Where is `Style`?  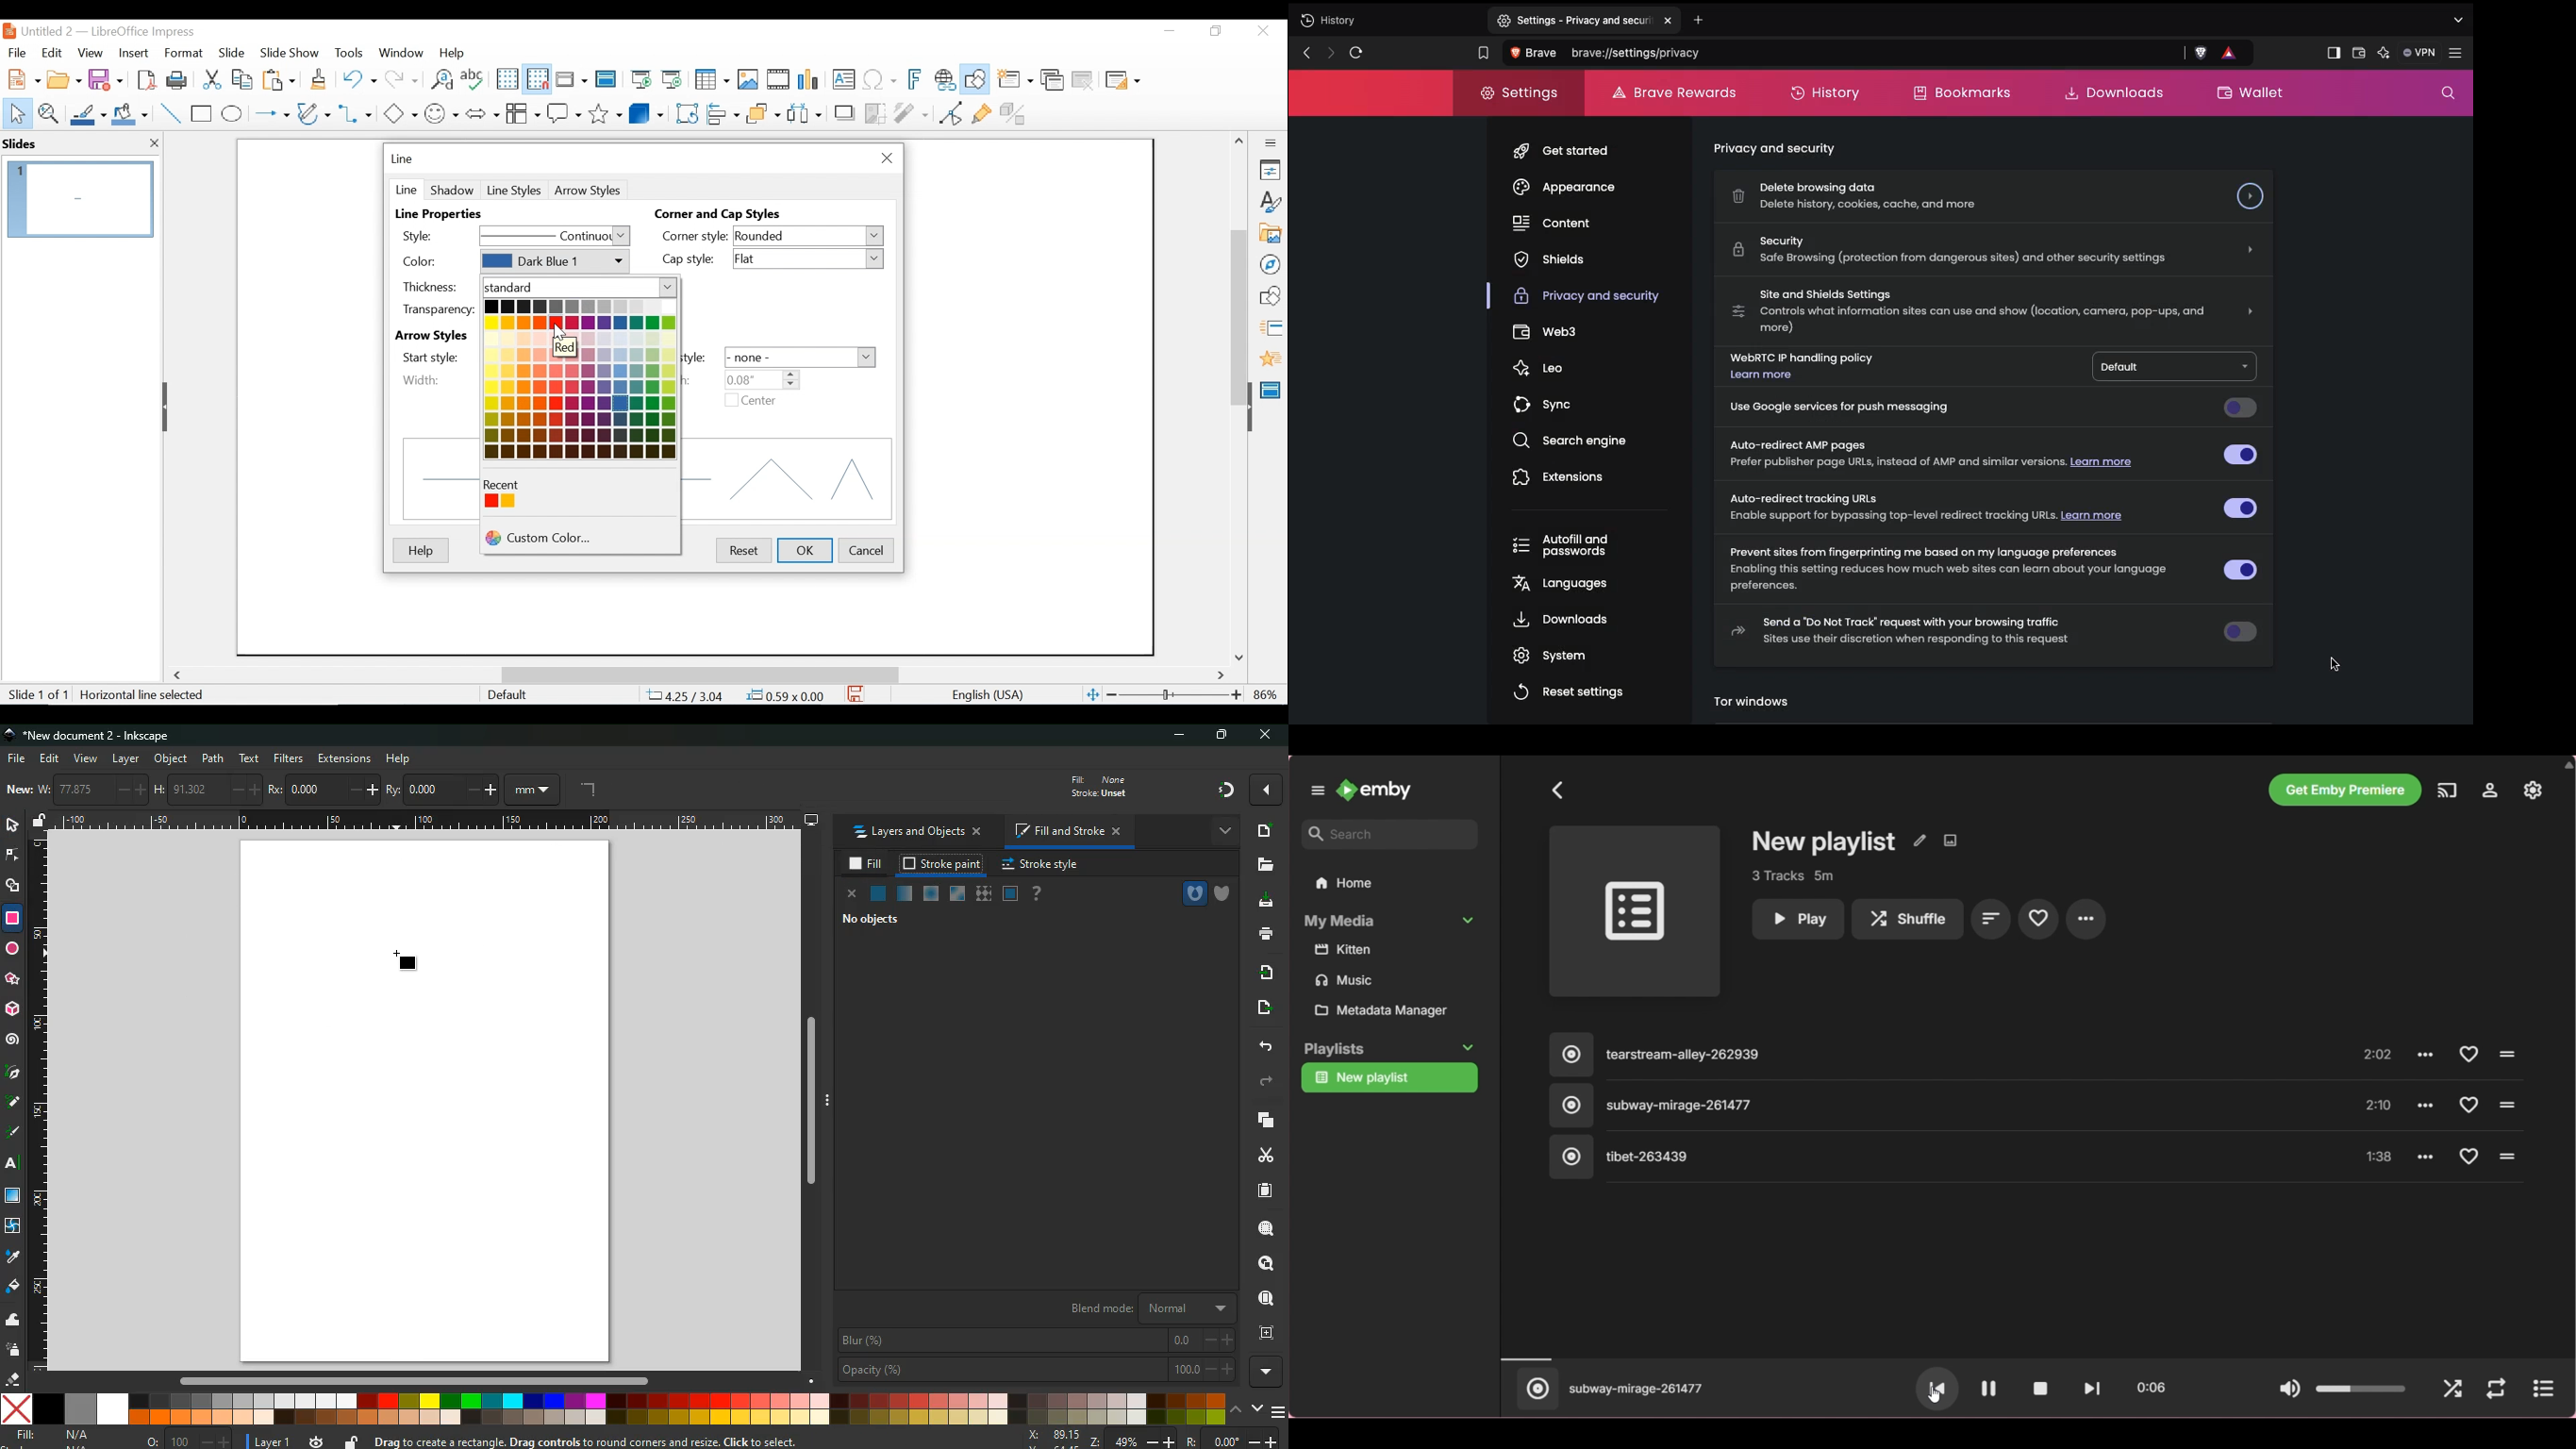 Style is located at coordinates (431, 235).